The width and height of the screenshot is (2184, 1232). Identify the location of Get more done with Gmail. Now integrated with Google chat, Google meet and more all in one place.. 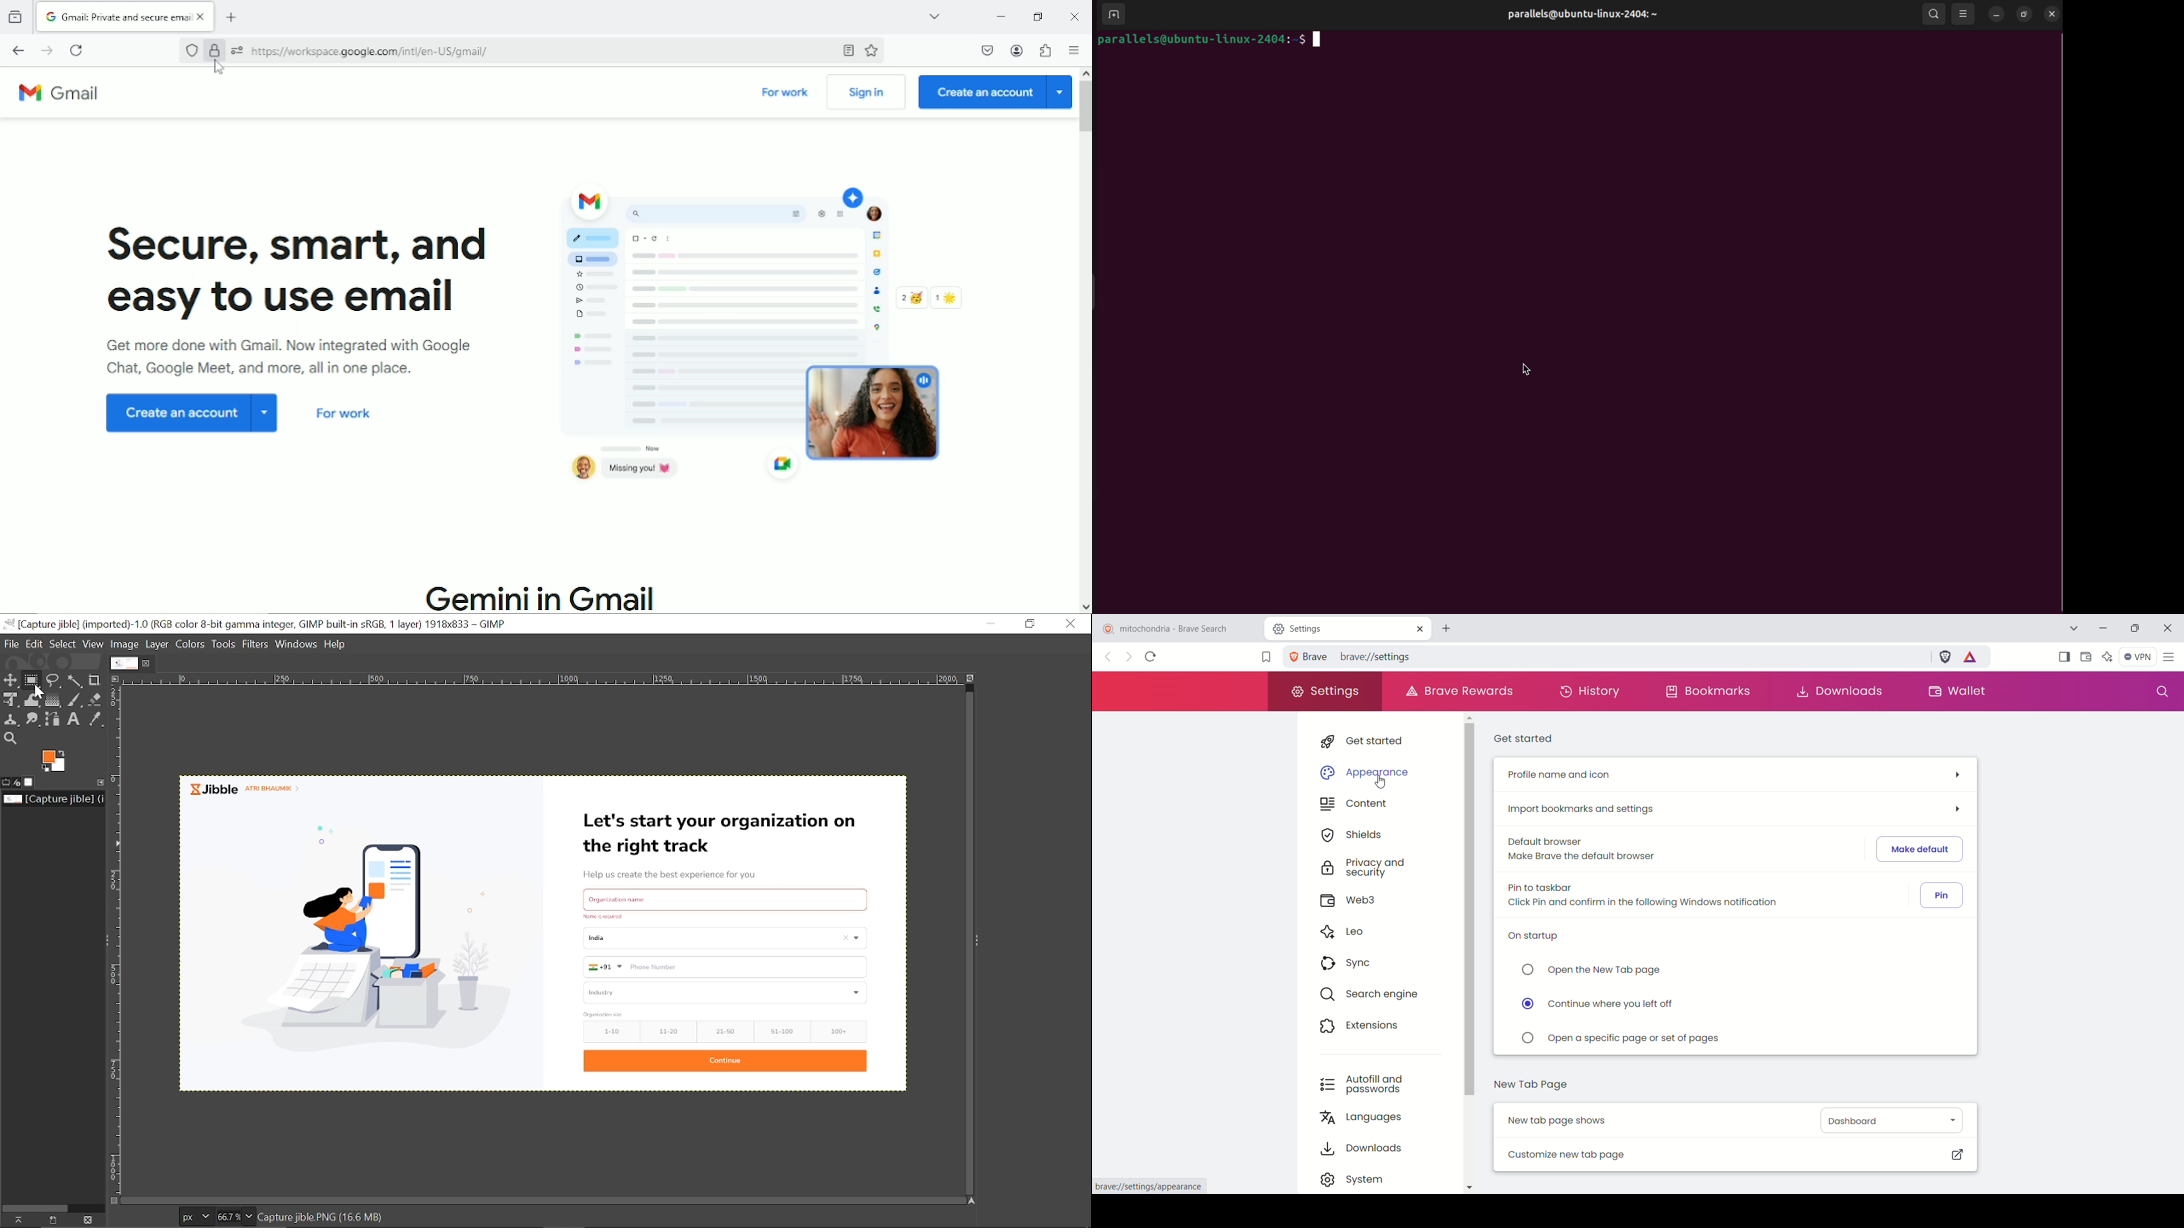
(297, 357).